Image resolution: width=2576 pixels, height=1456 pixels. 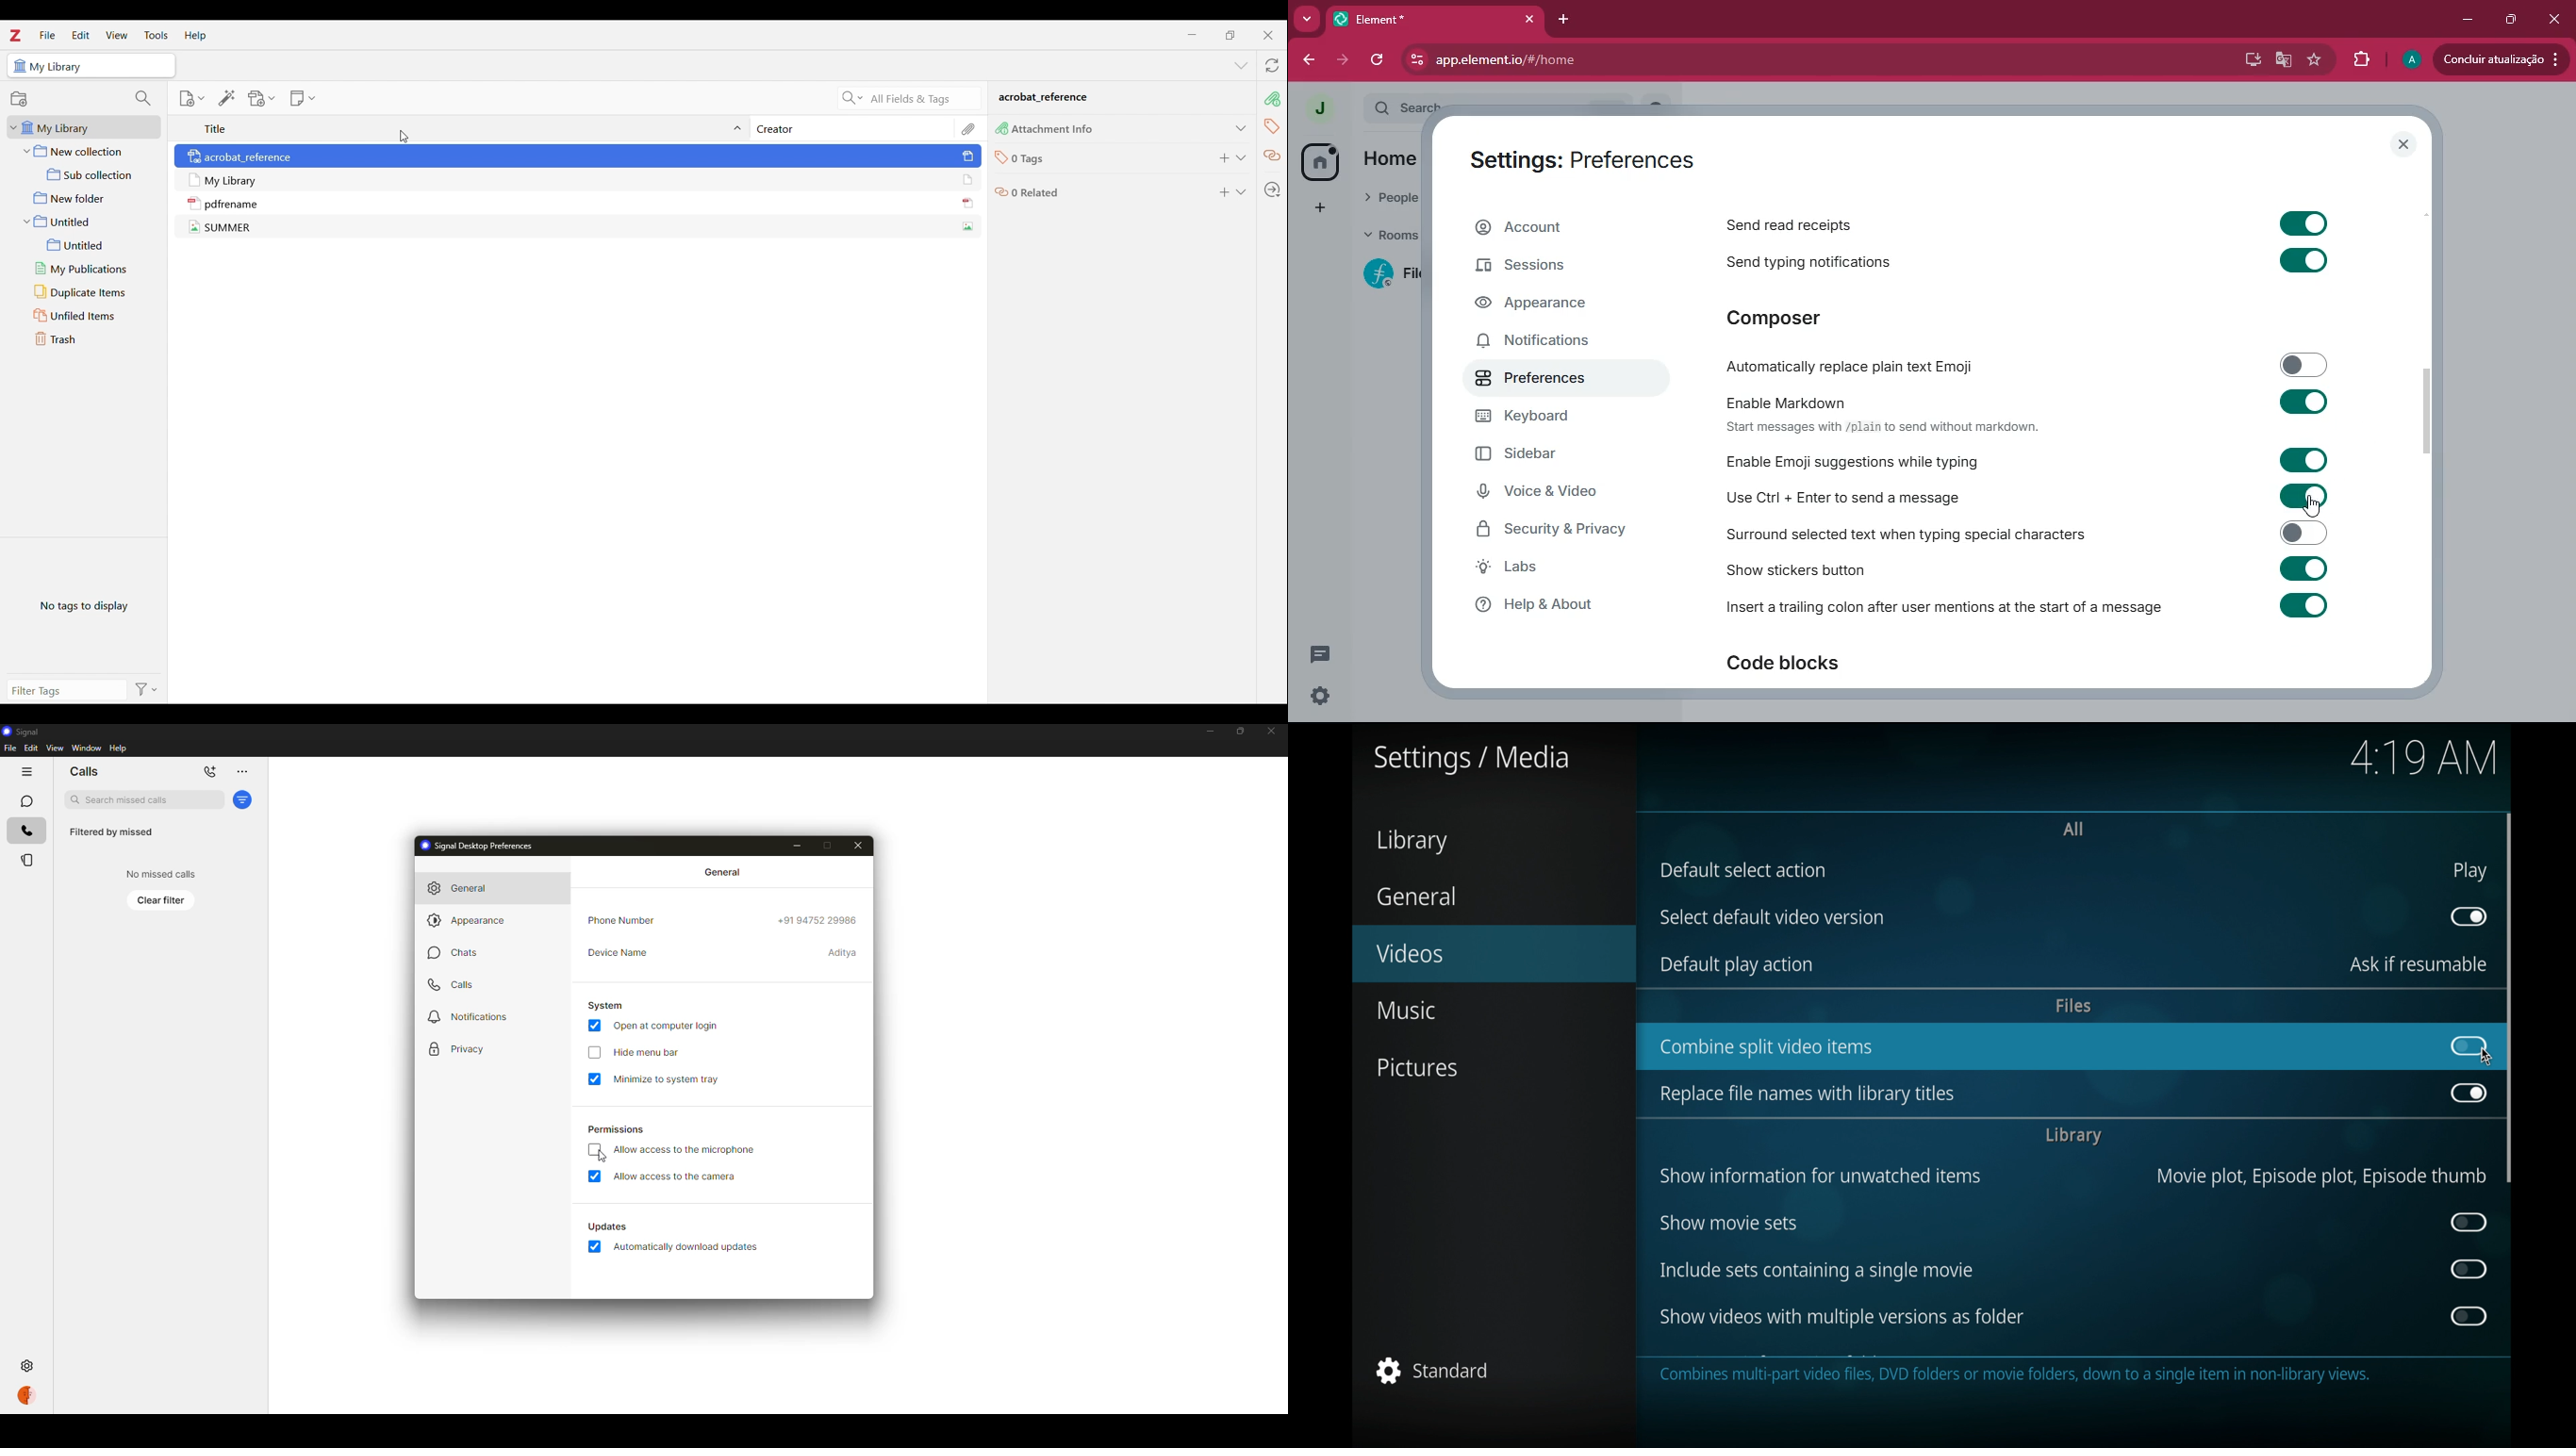 What do you see at coordinates (232, 204) in the screenshot?
I see `pdfrename` at bounding box center [232, 204].